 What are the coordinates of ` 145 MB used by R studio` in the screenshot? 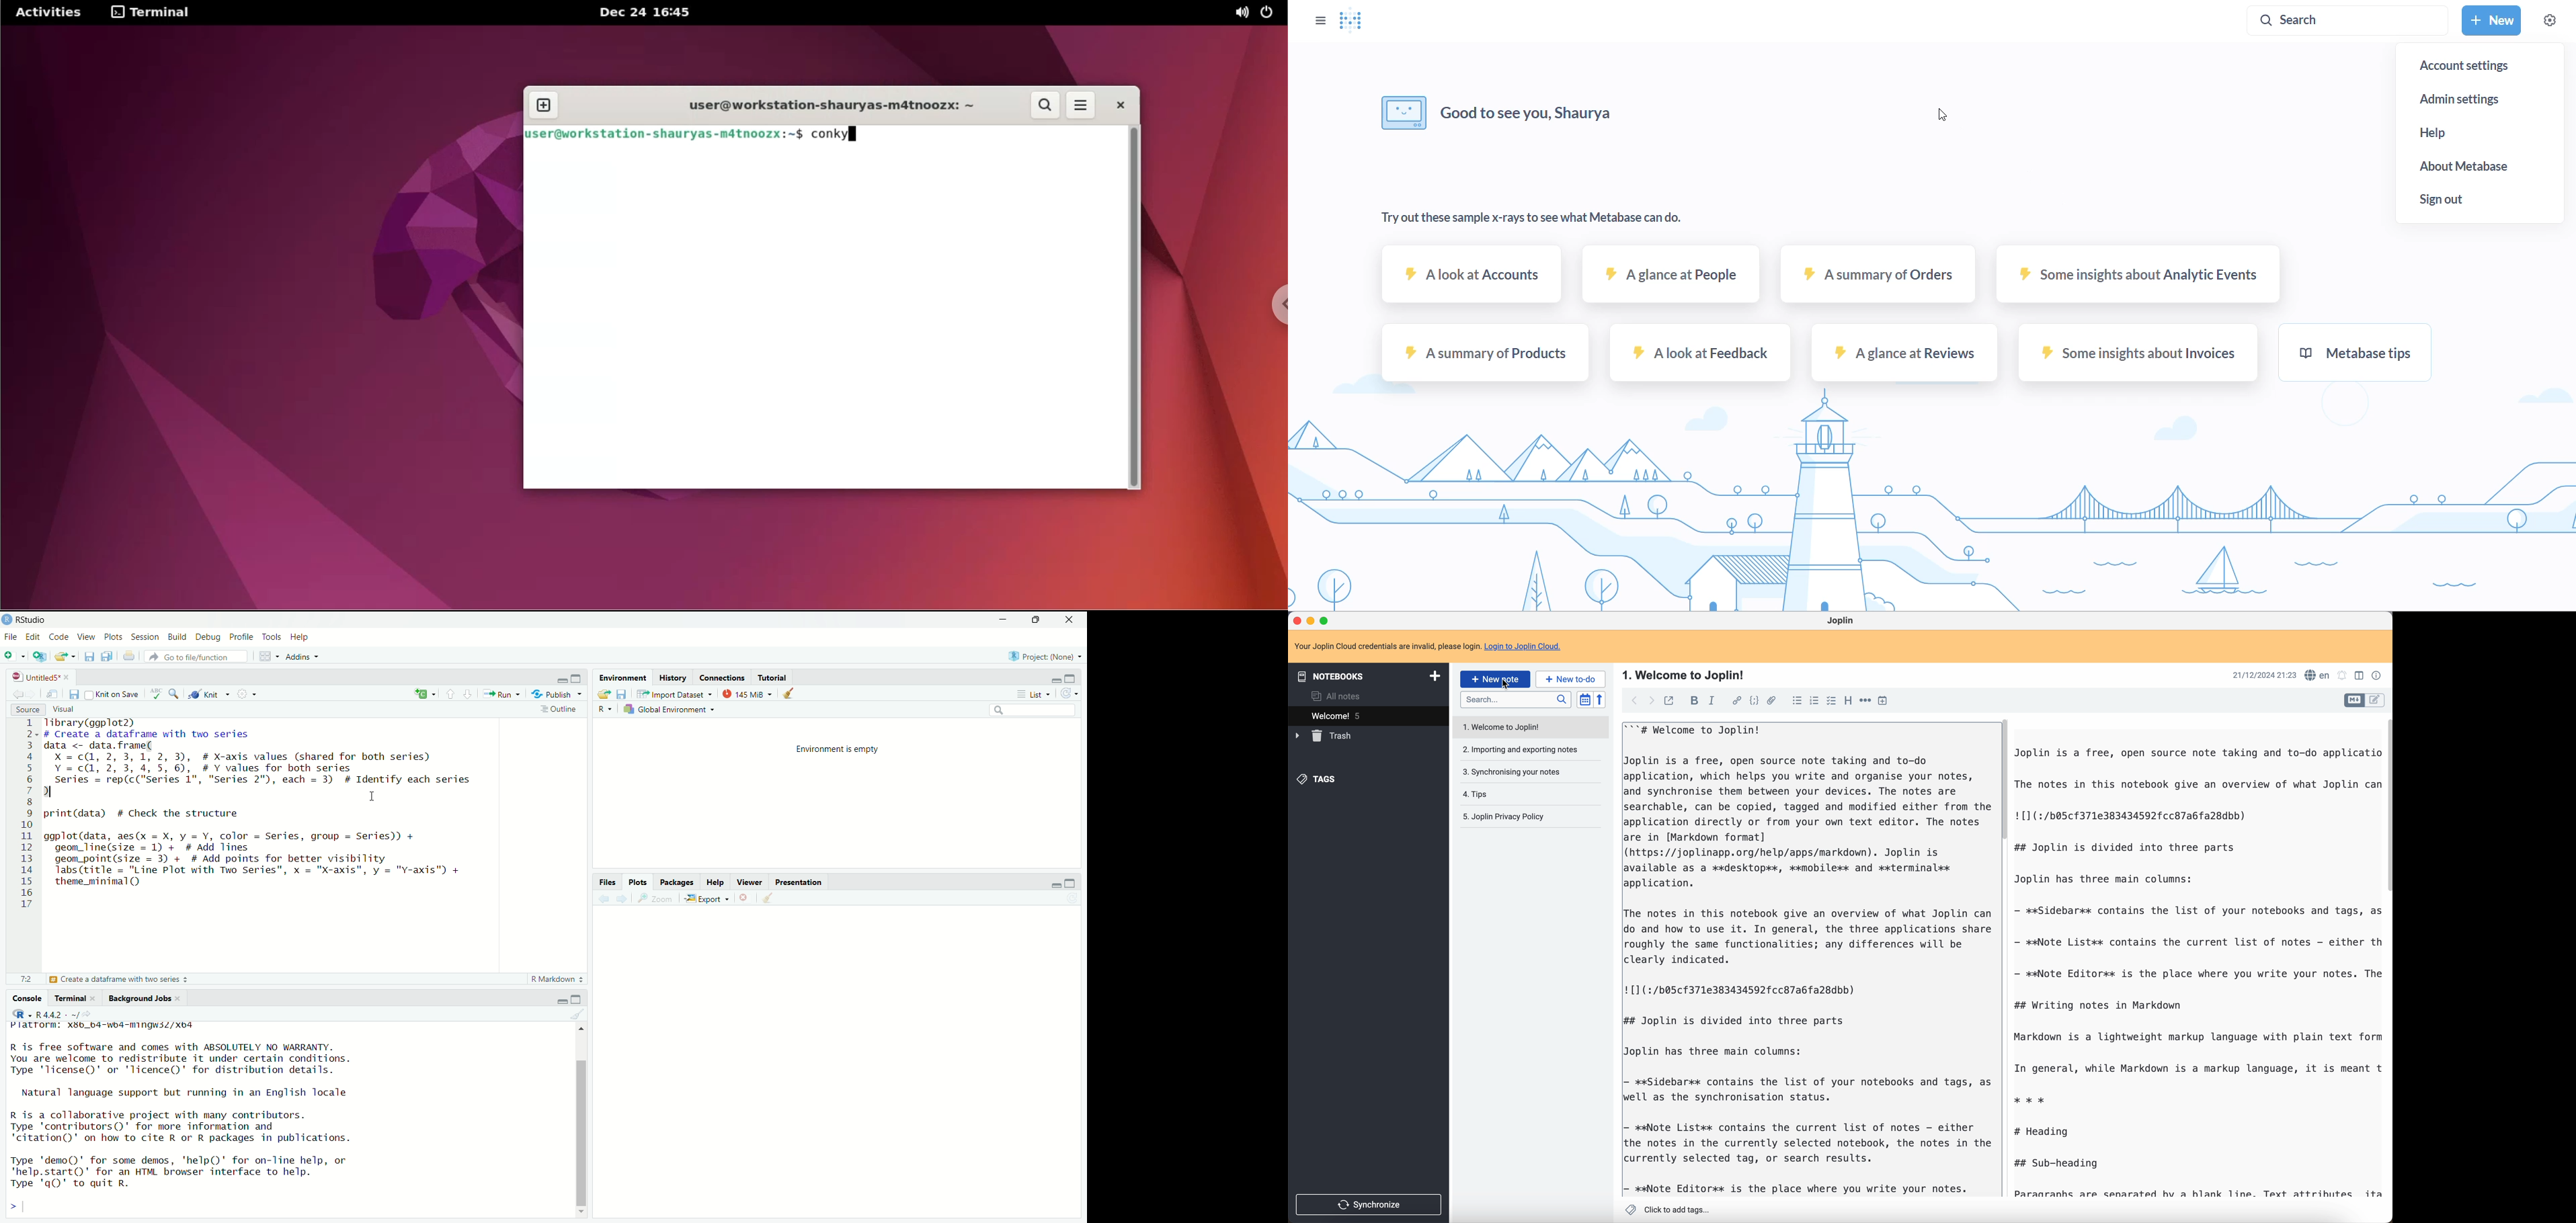 It's located at (747, 694).